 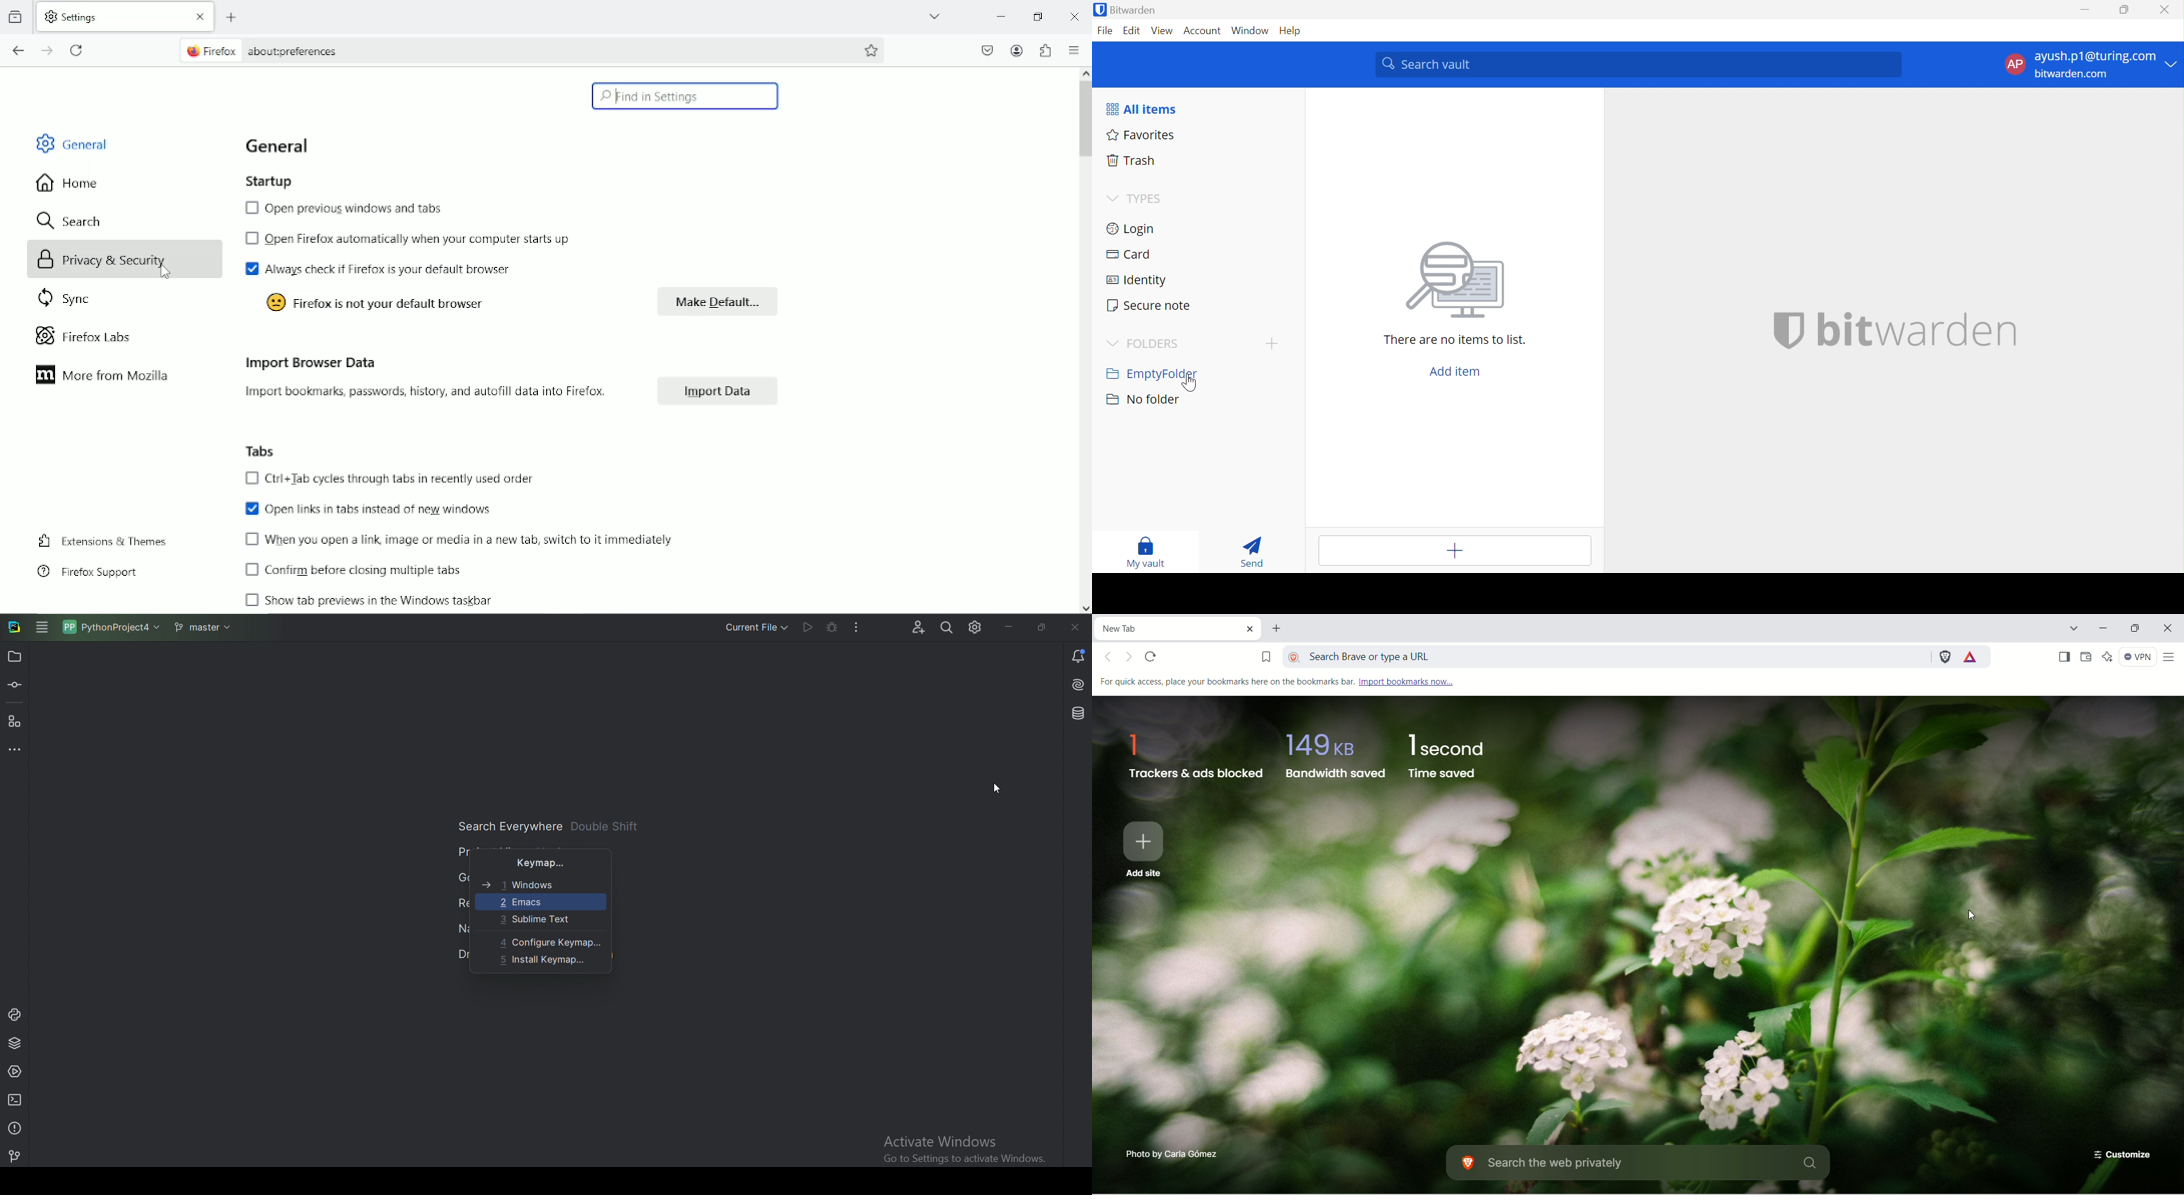 What do you see at coordinates (111, 17) in the screenshot?
I see `current tab` at bounding box center [111, 17].